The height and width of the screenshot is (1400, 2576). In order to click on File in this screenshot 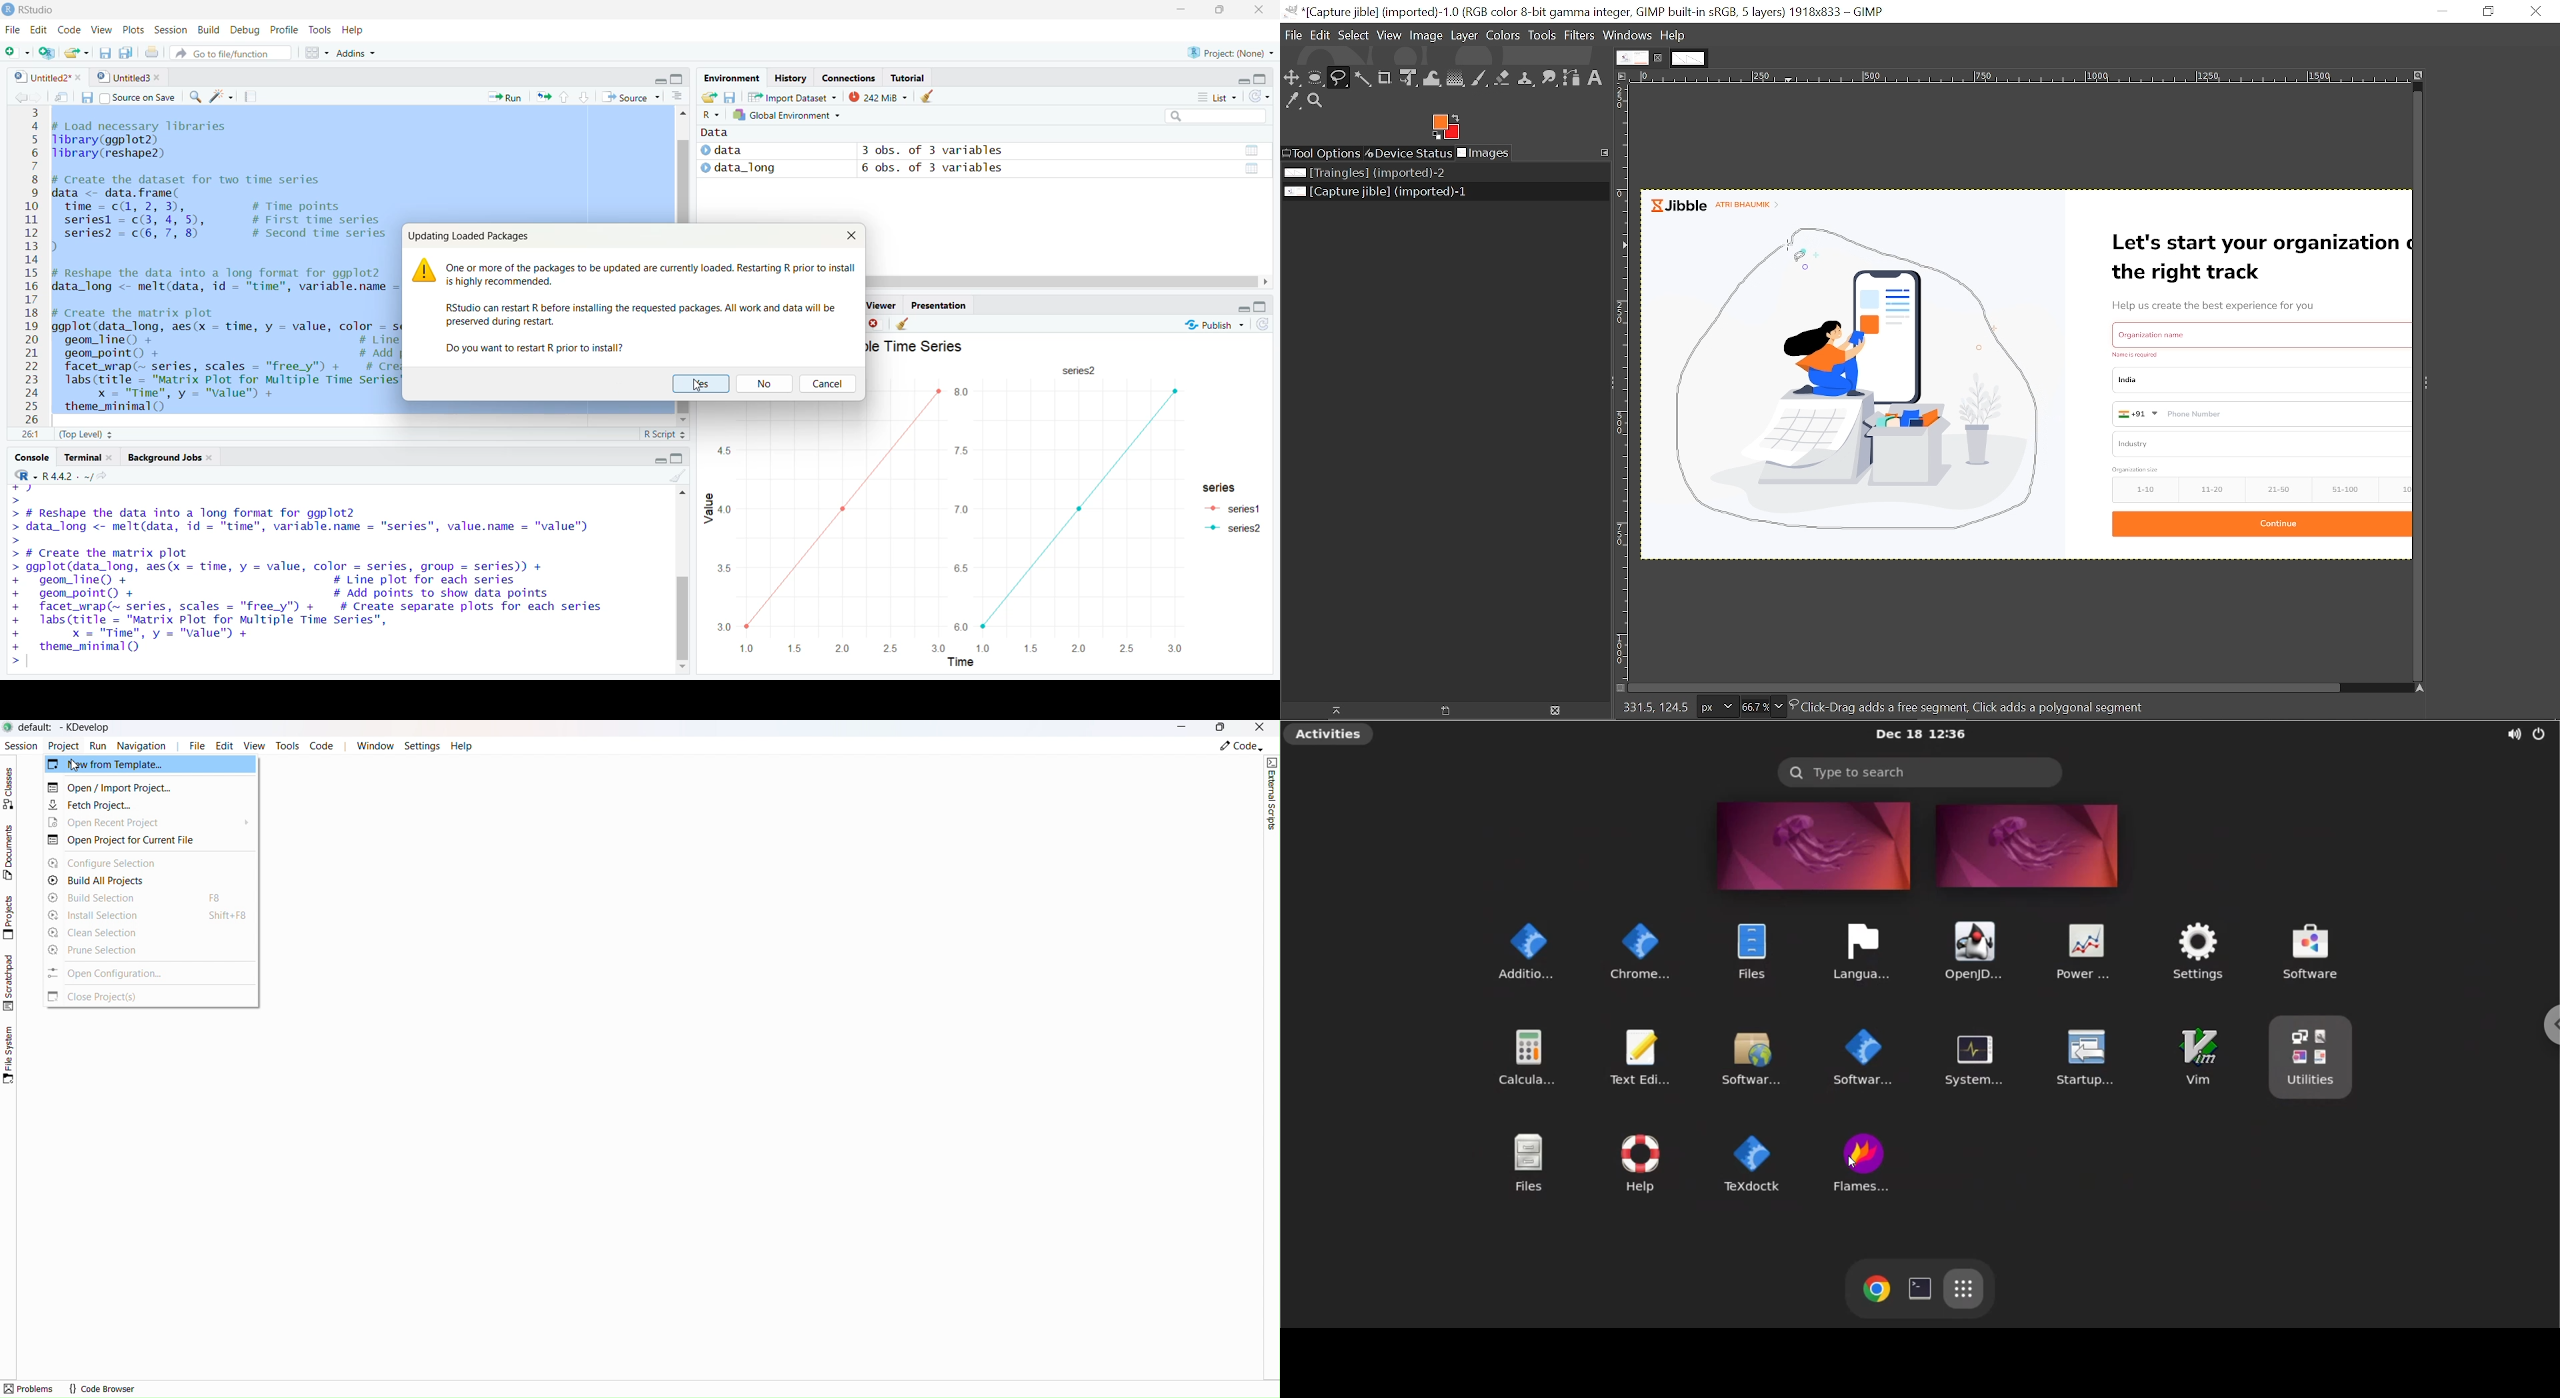, I will do `click(14, 31)`.